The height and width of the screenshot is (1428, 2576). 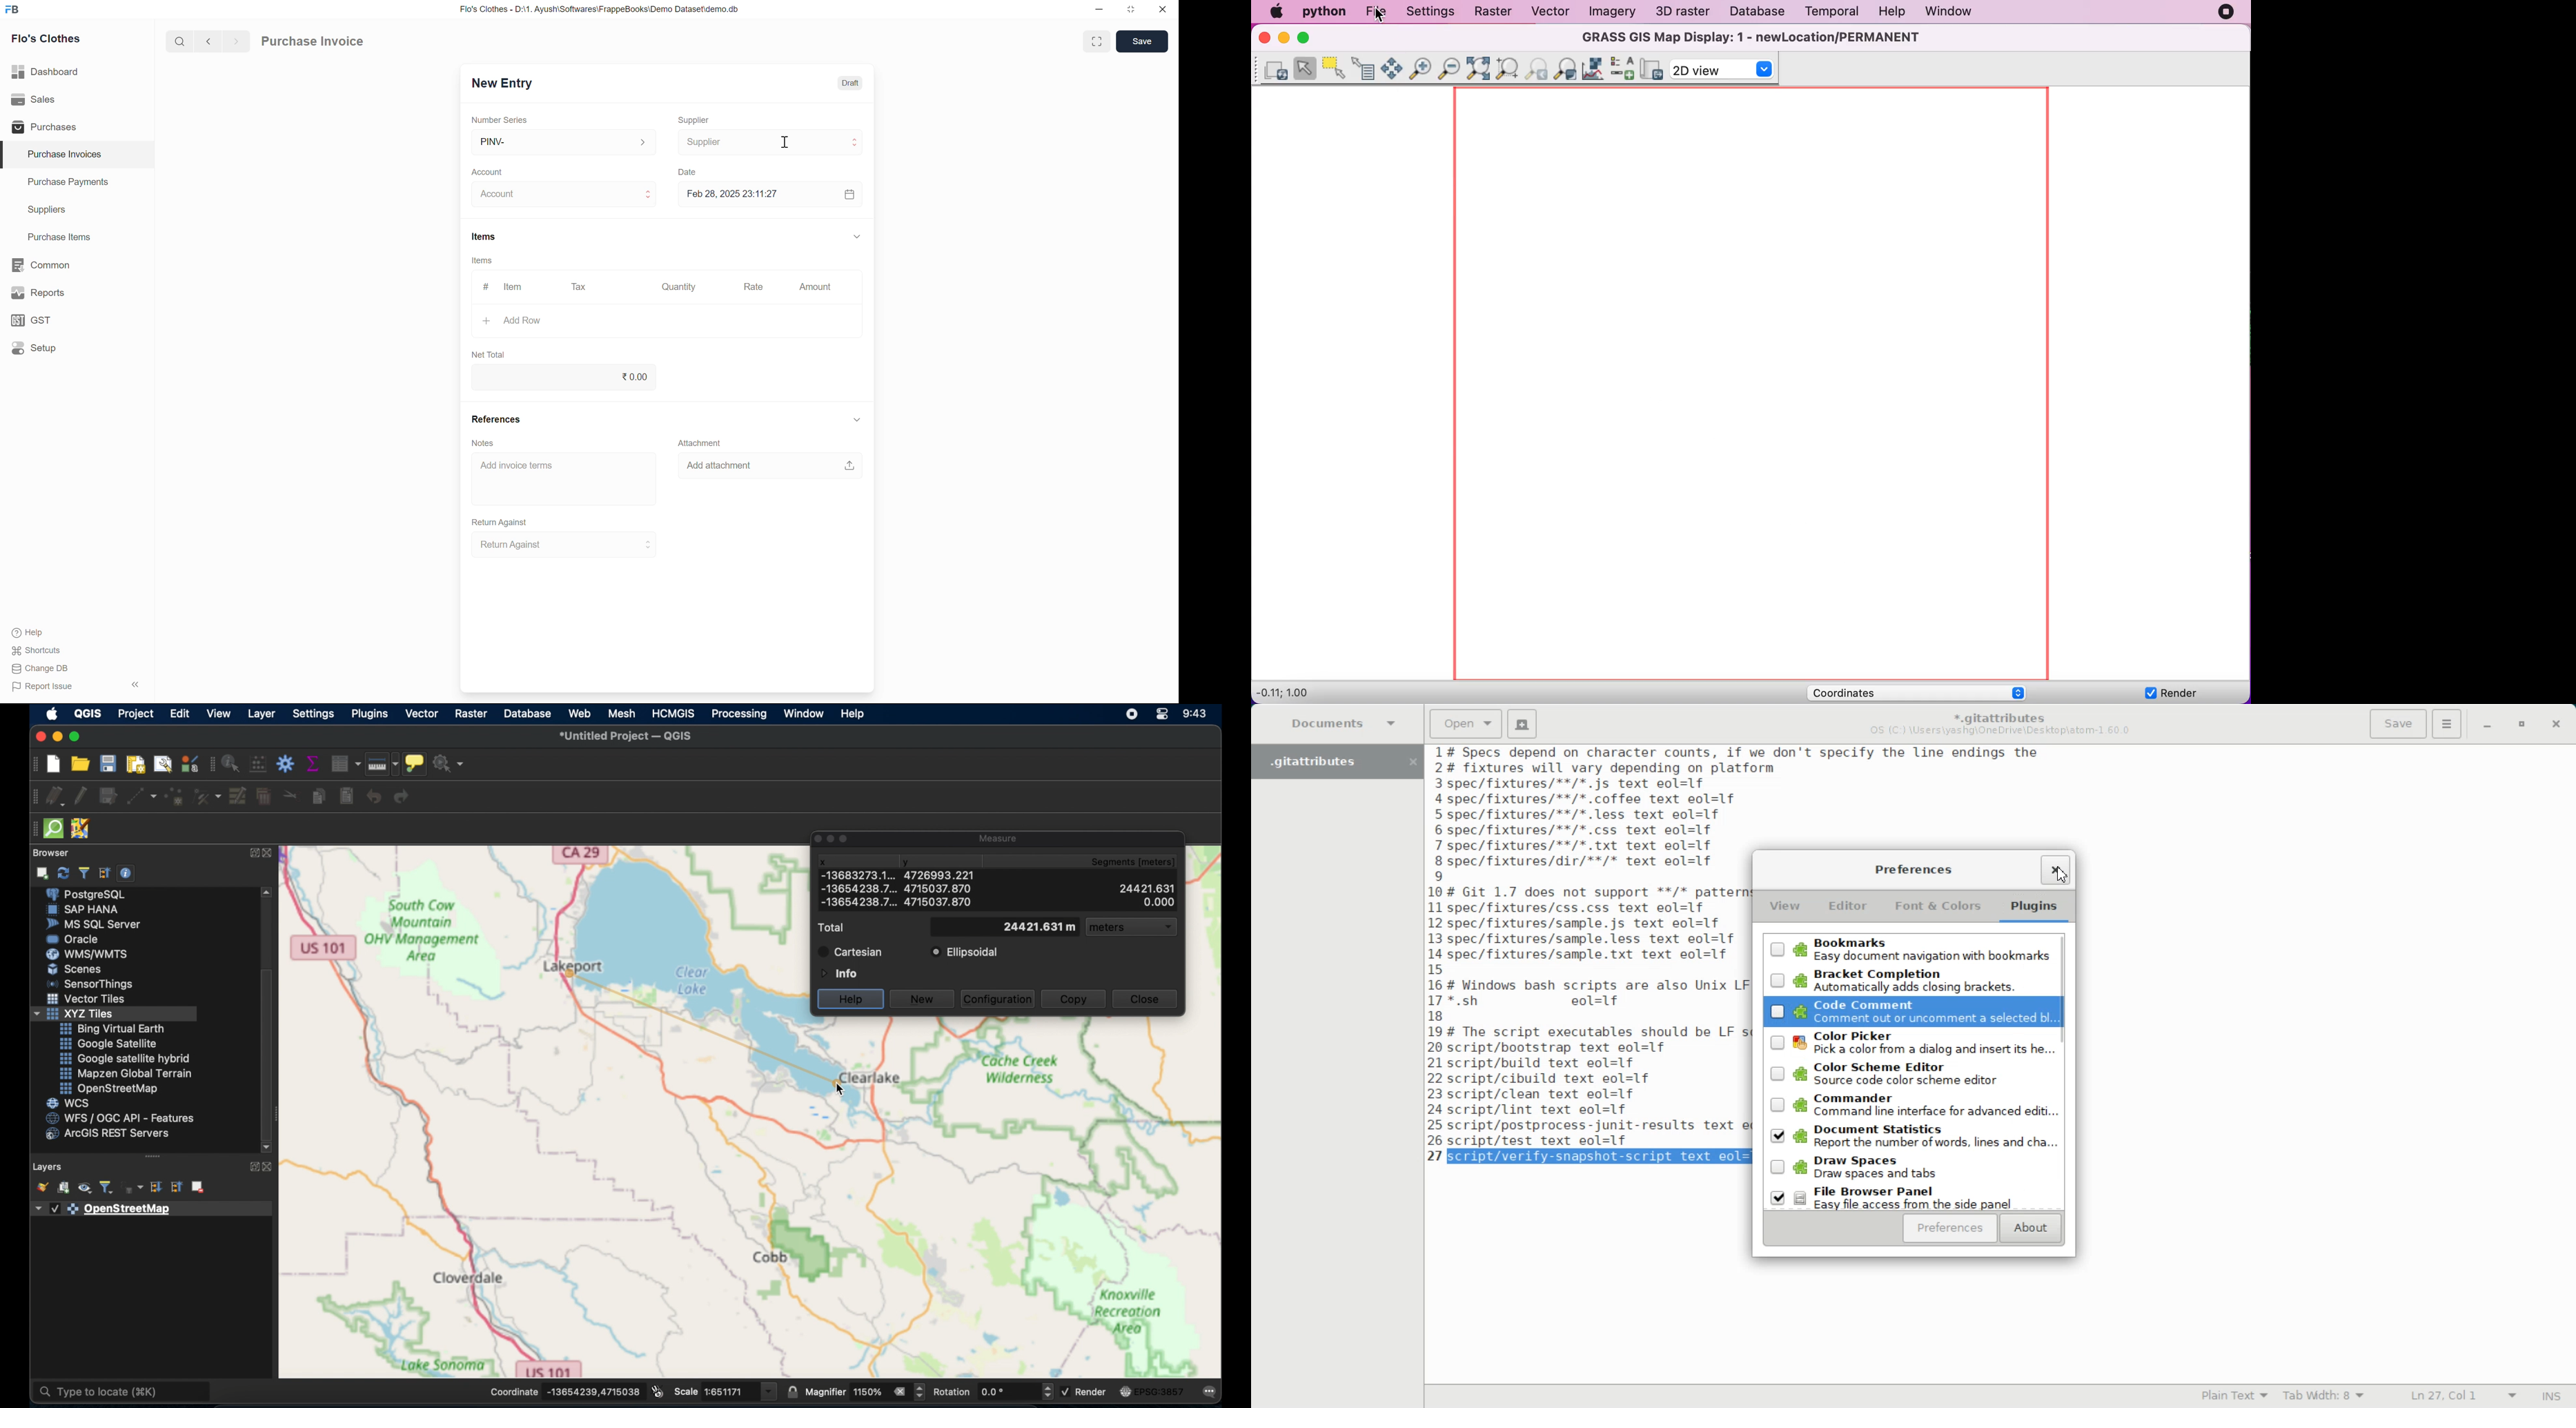 I want to click on New Entry, so click(x=503, y=84).